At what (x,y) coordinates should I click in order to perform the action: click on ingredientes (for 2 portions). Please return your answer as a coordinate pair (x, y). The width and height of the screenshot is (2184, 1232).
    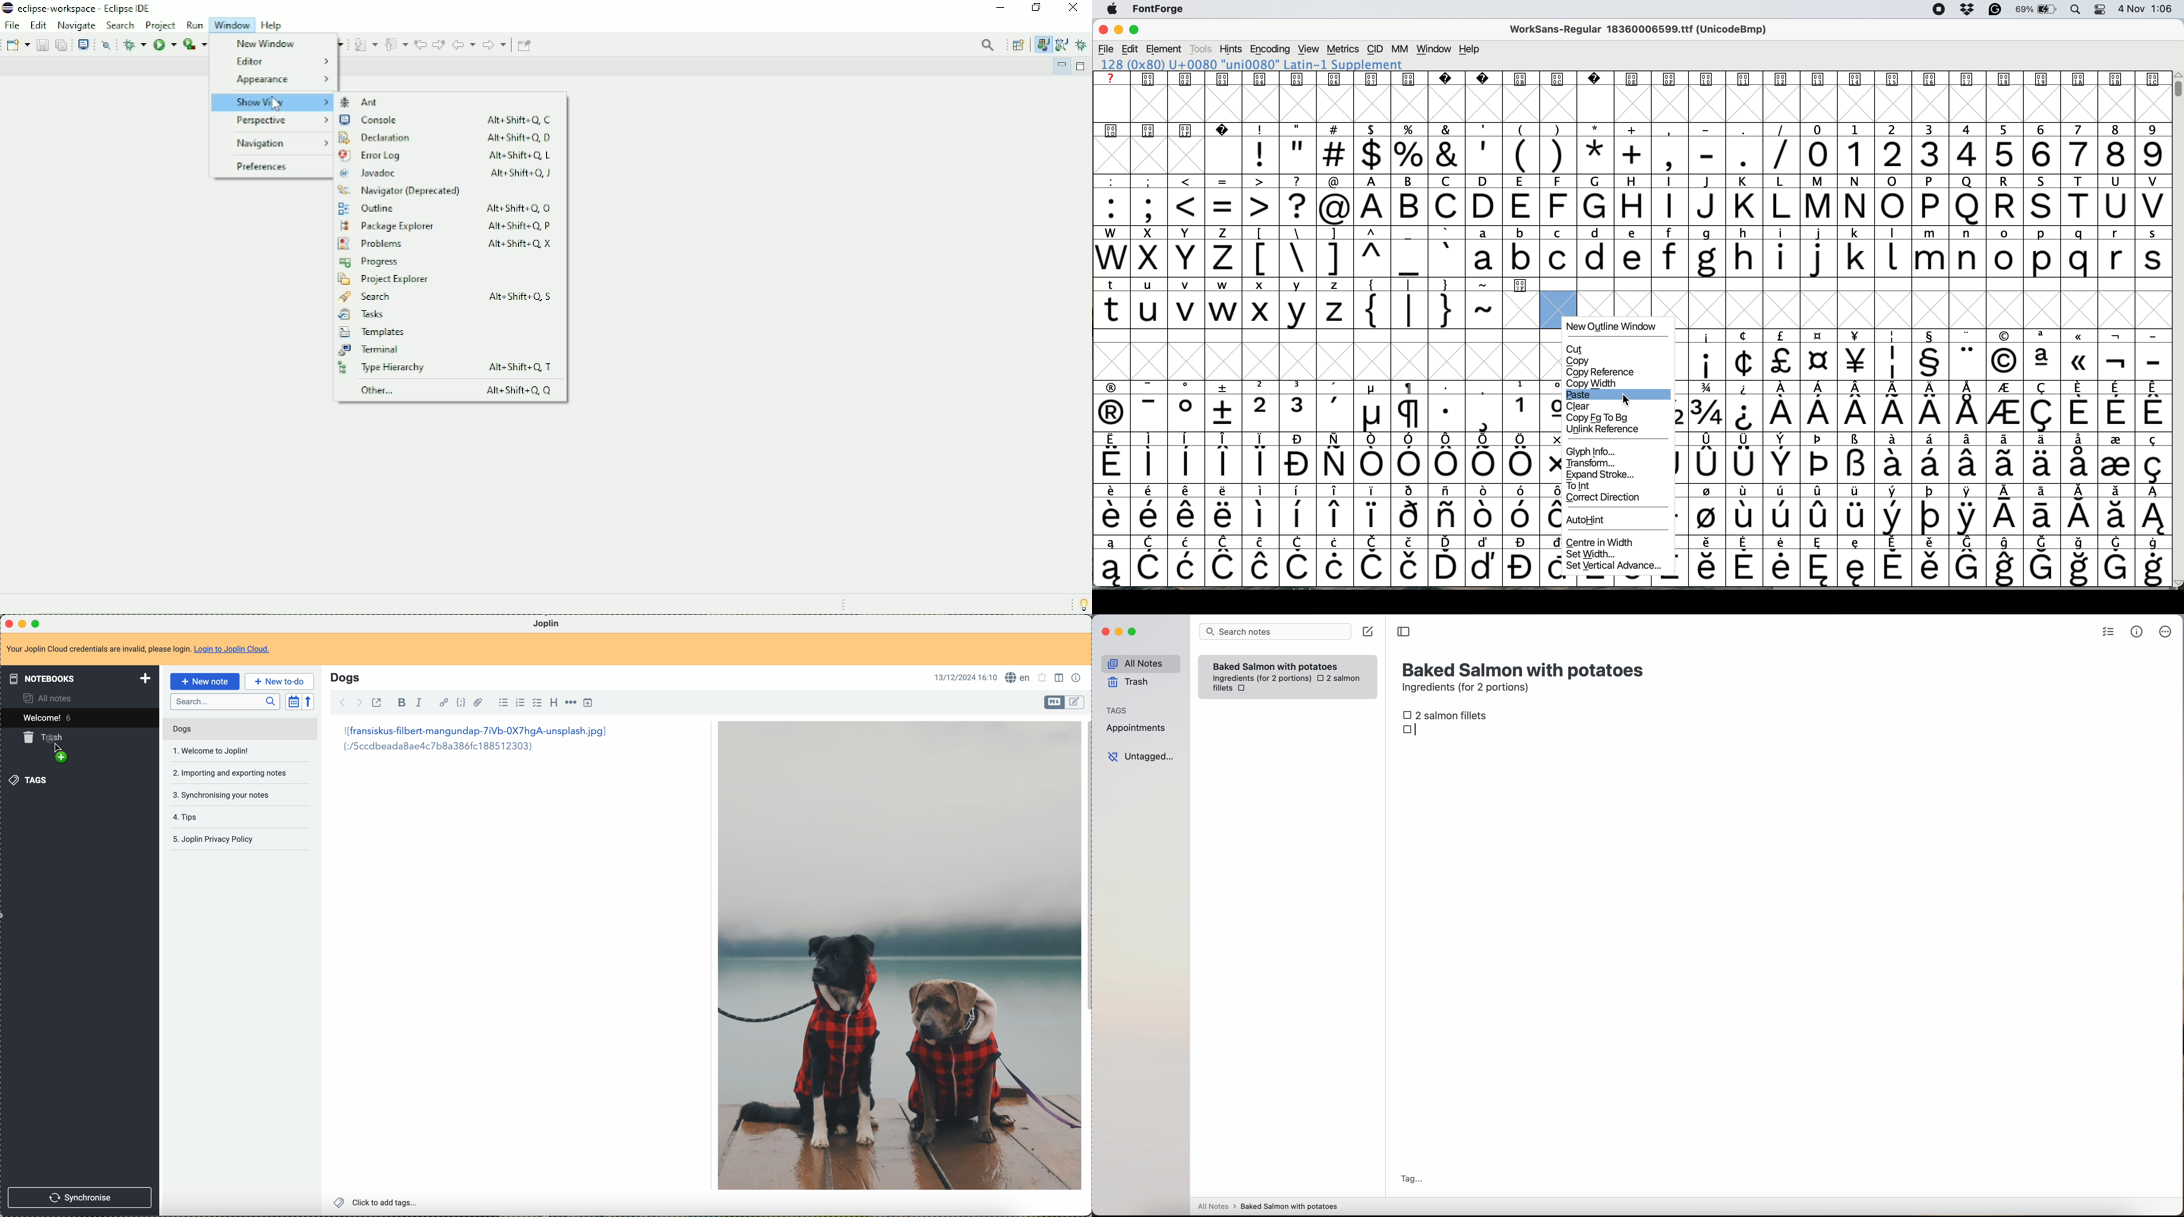
    Looking at the image, I should click on (1260, 679).